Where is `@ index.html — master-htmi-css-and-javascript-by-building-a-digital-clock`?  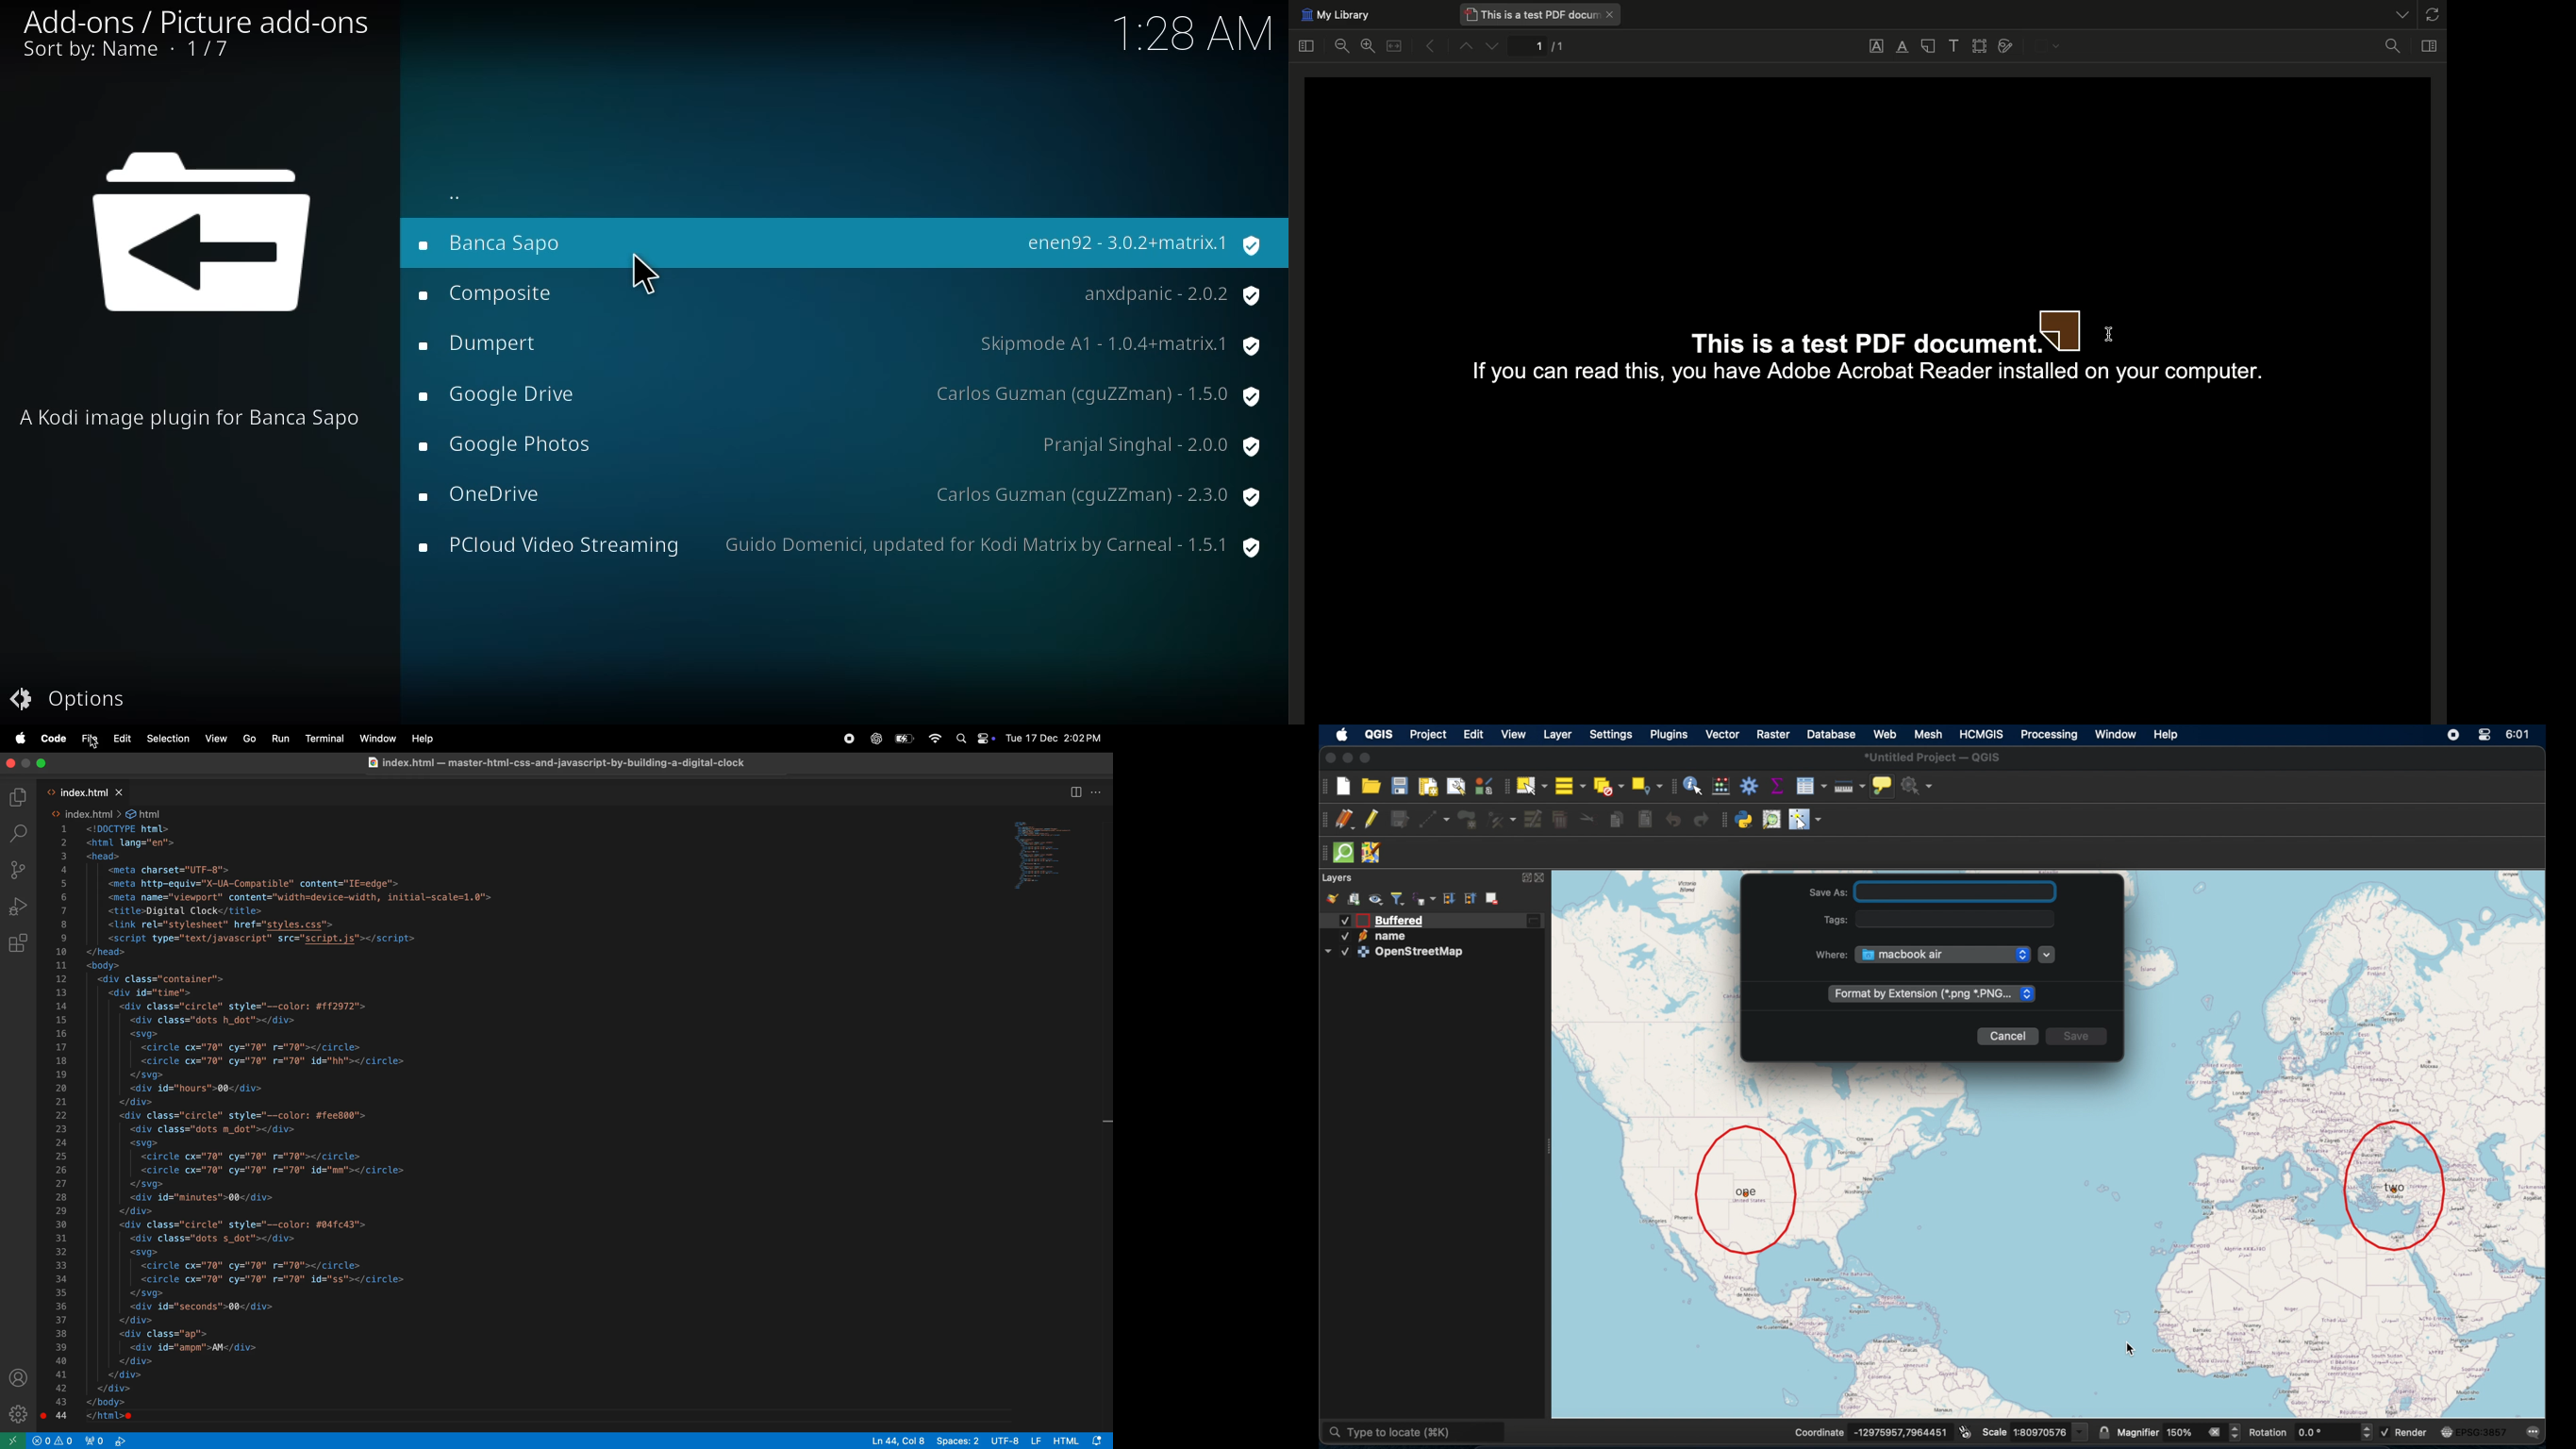
@ index.html — master-htmi-css-and-javascript-by-building-a-digital-clock is located at coordinates (556, 762).